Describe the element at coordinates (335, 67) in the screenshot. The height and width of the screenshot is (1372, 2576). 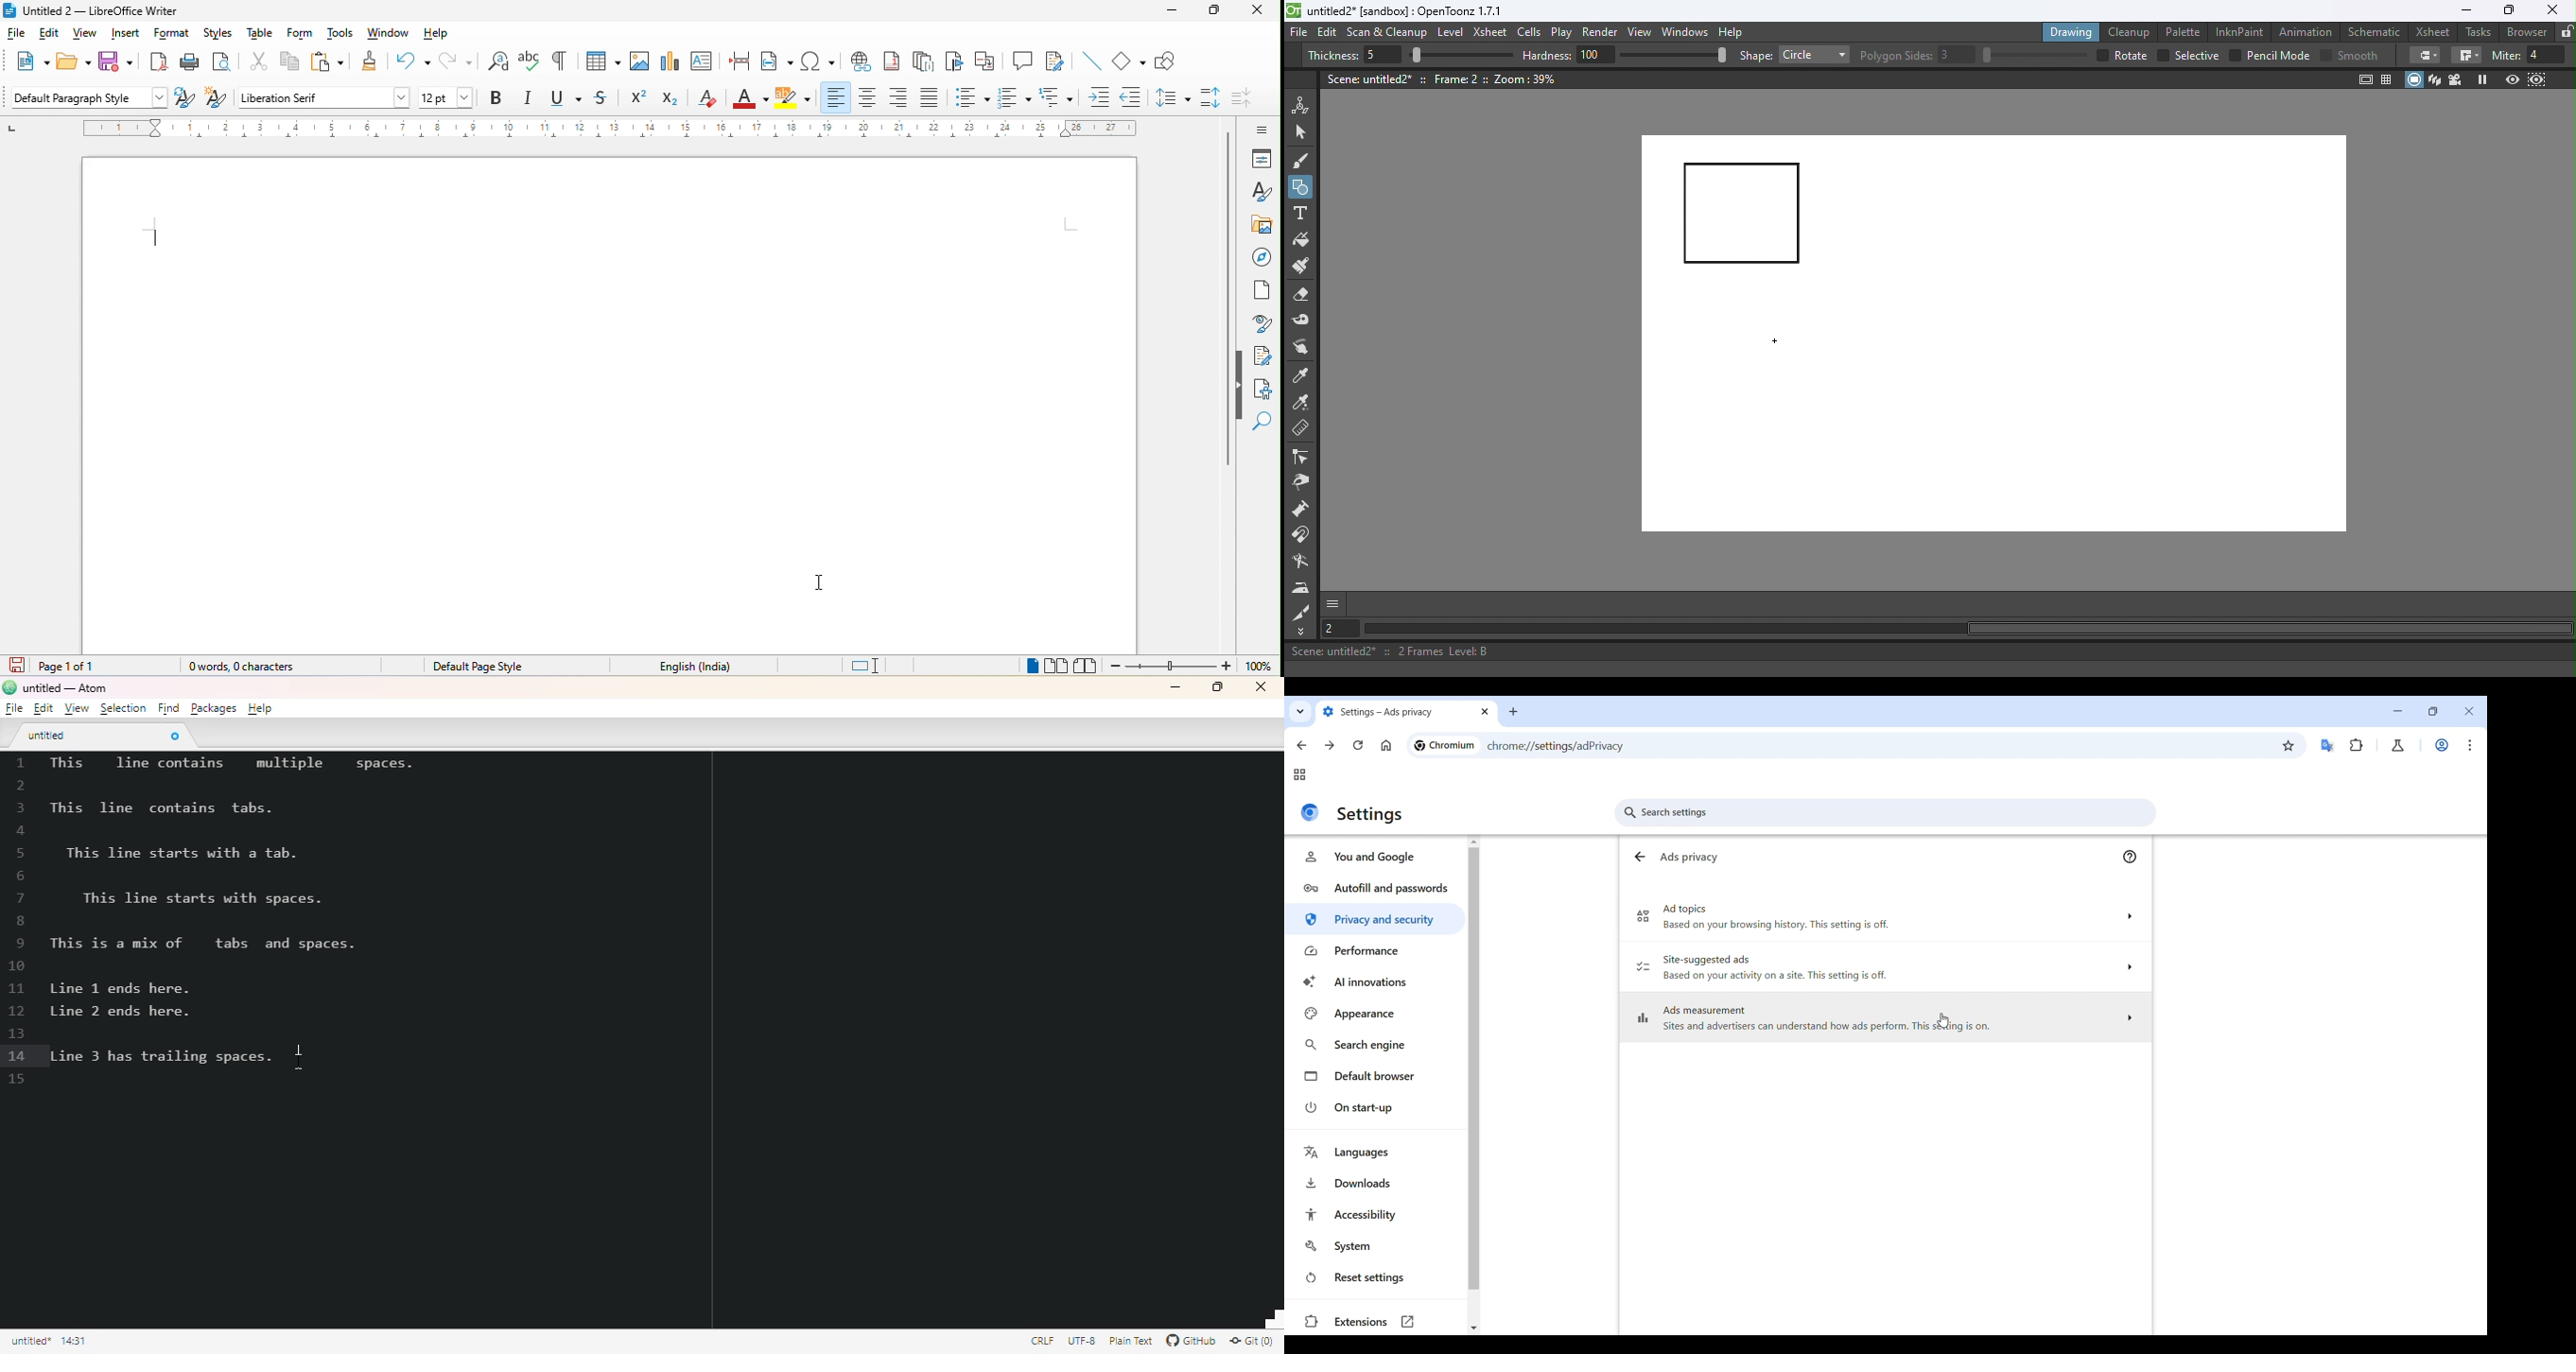
I see `paste` at that location.